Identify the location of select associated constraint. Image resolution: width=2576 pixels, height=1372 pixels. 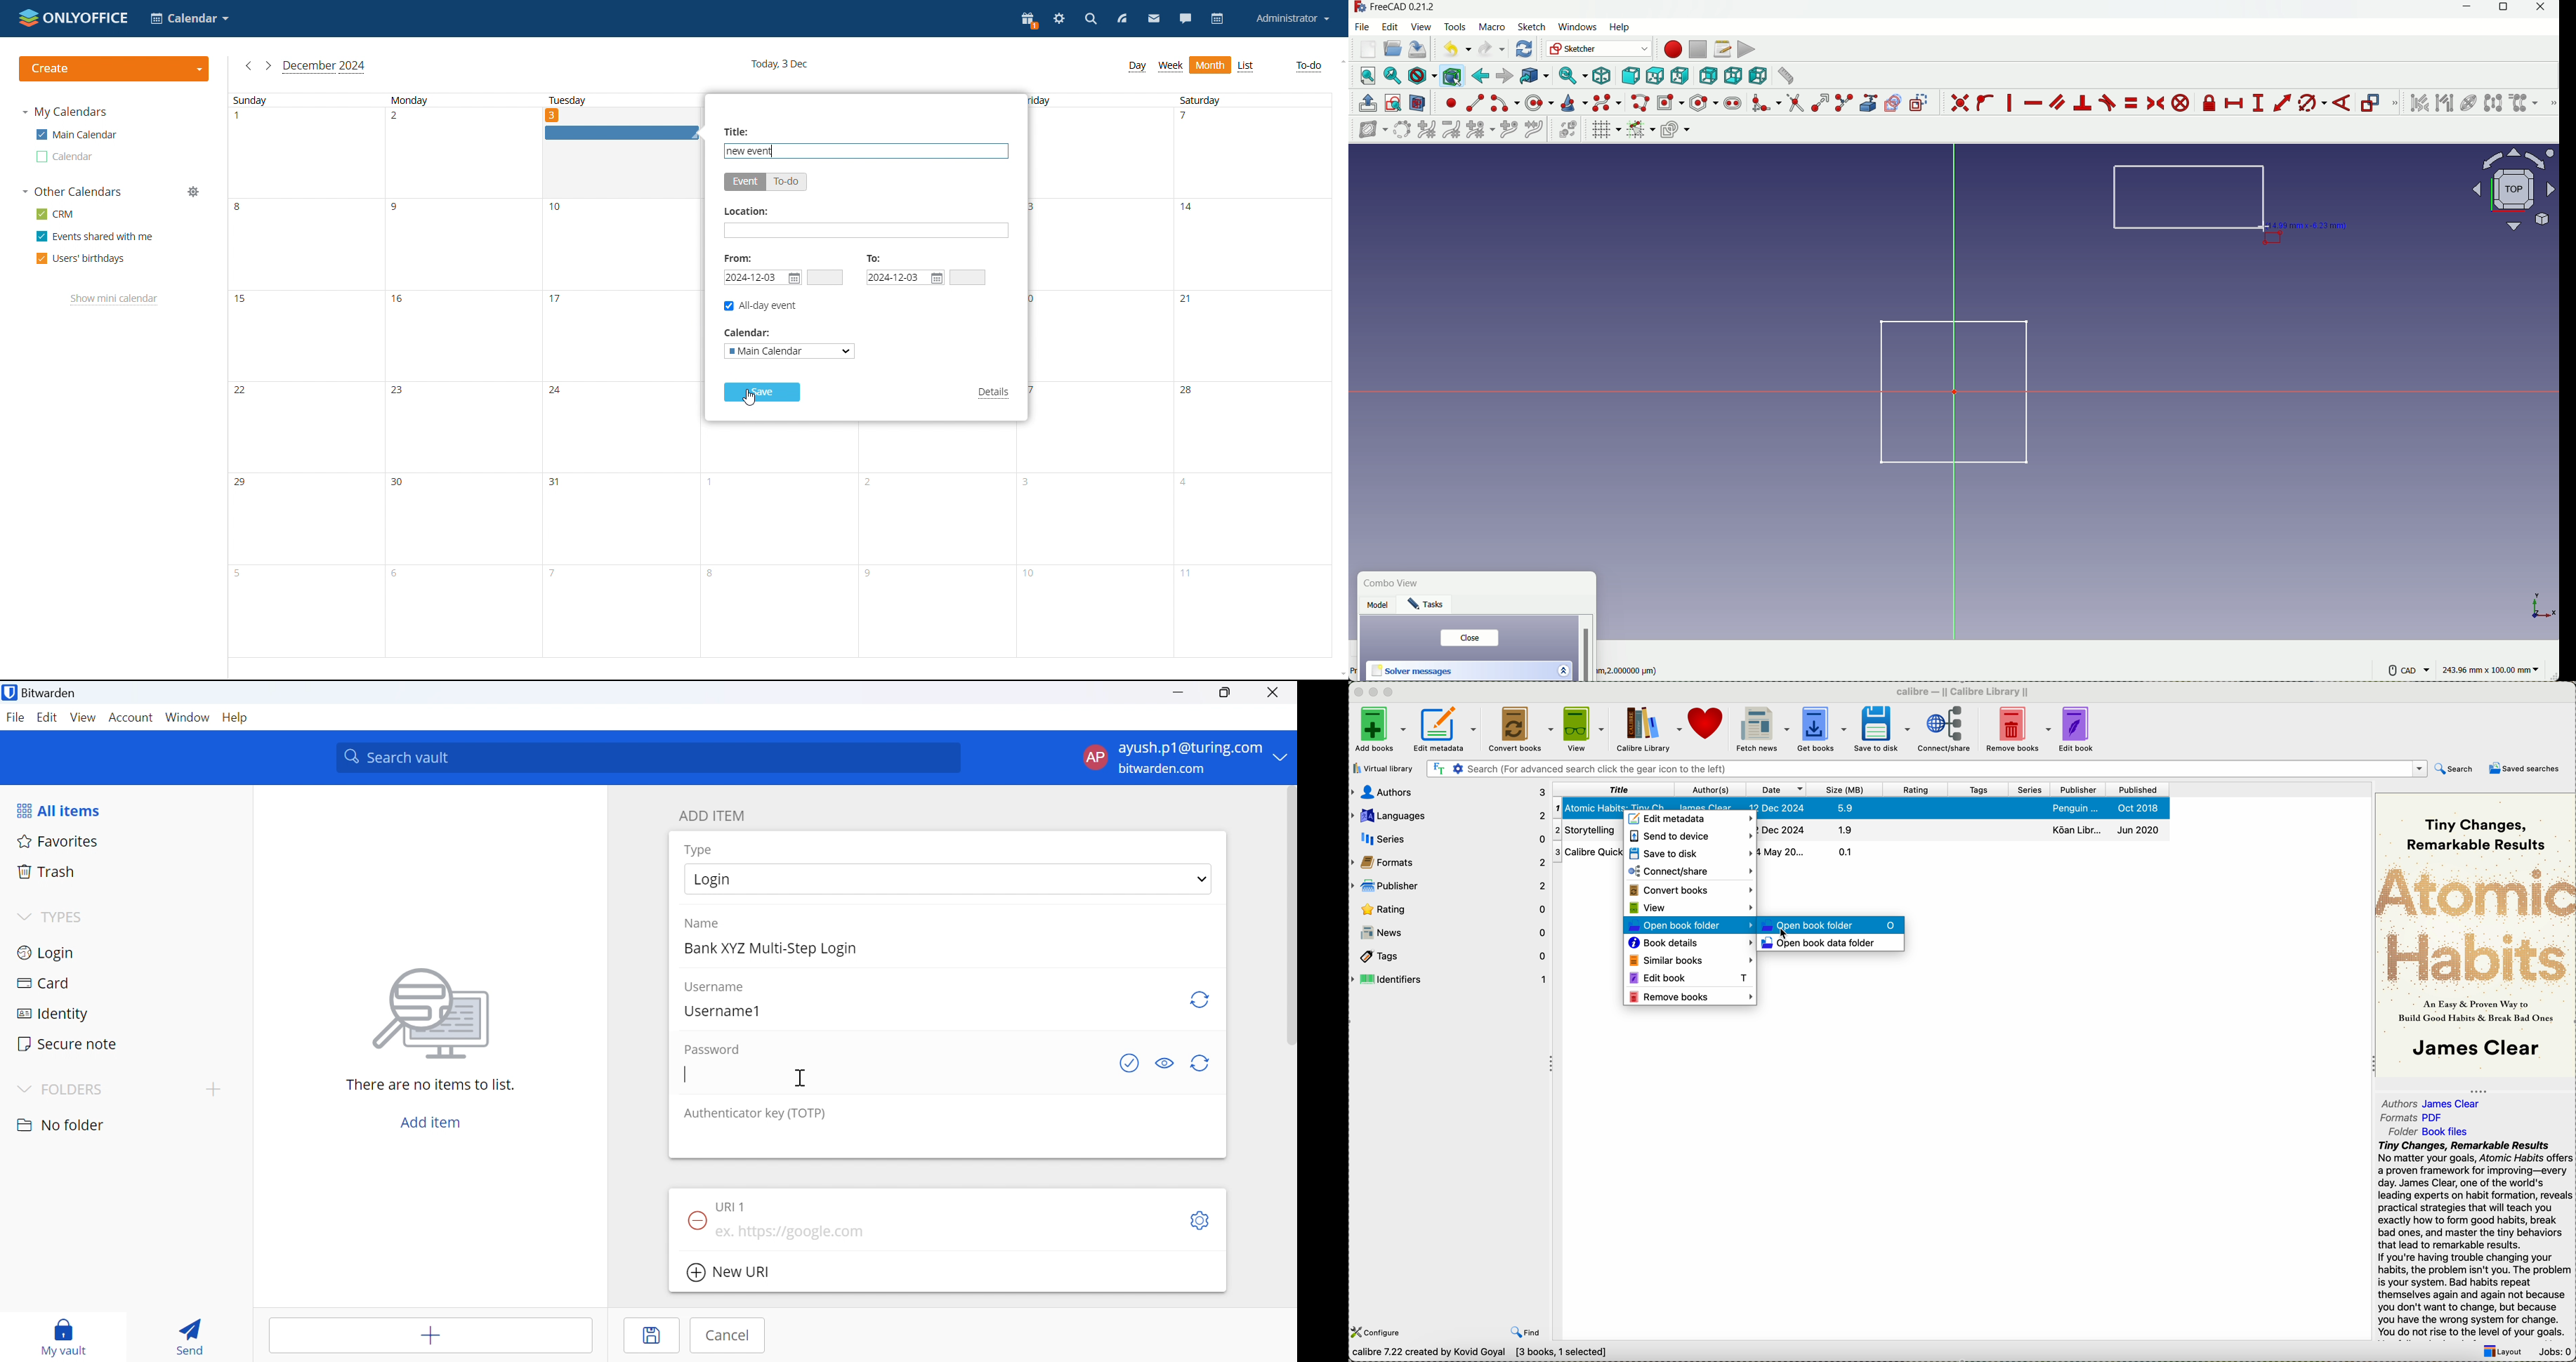
(2419, 103).